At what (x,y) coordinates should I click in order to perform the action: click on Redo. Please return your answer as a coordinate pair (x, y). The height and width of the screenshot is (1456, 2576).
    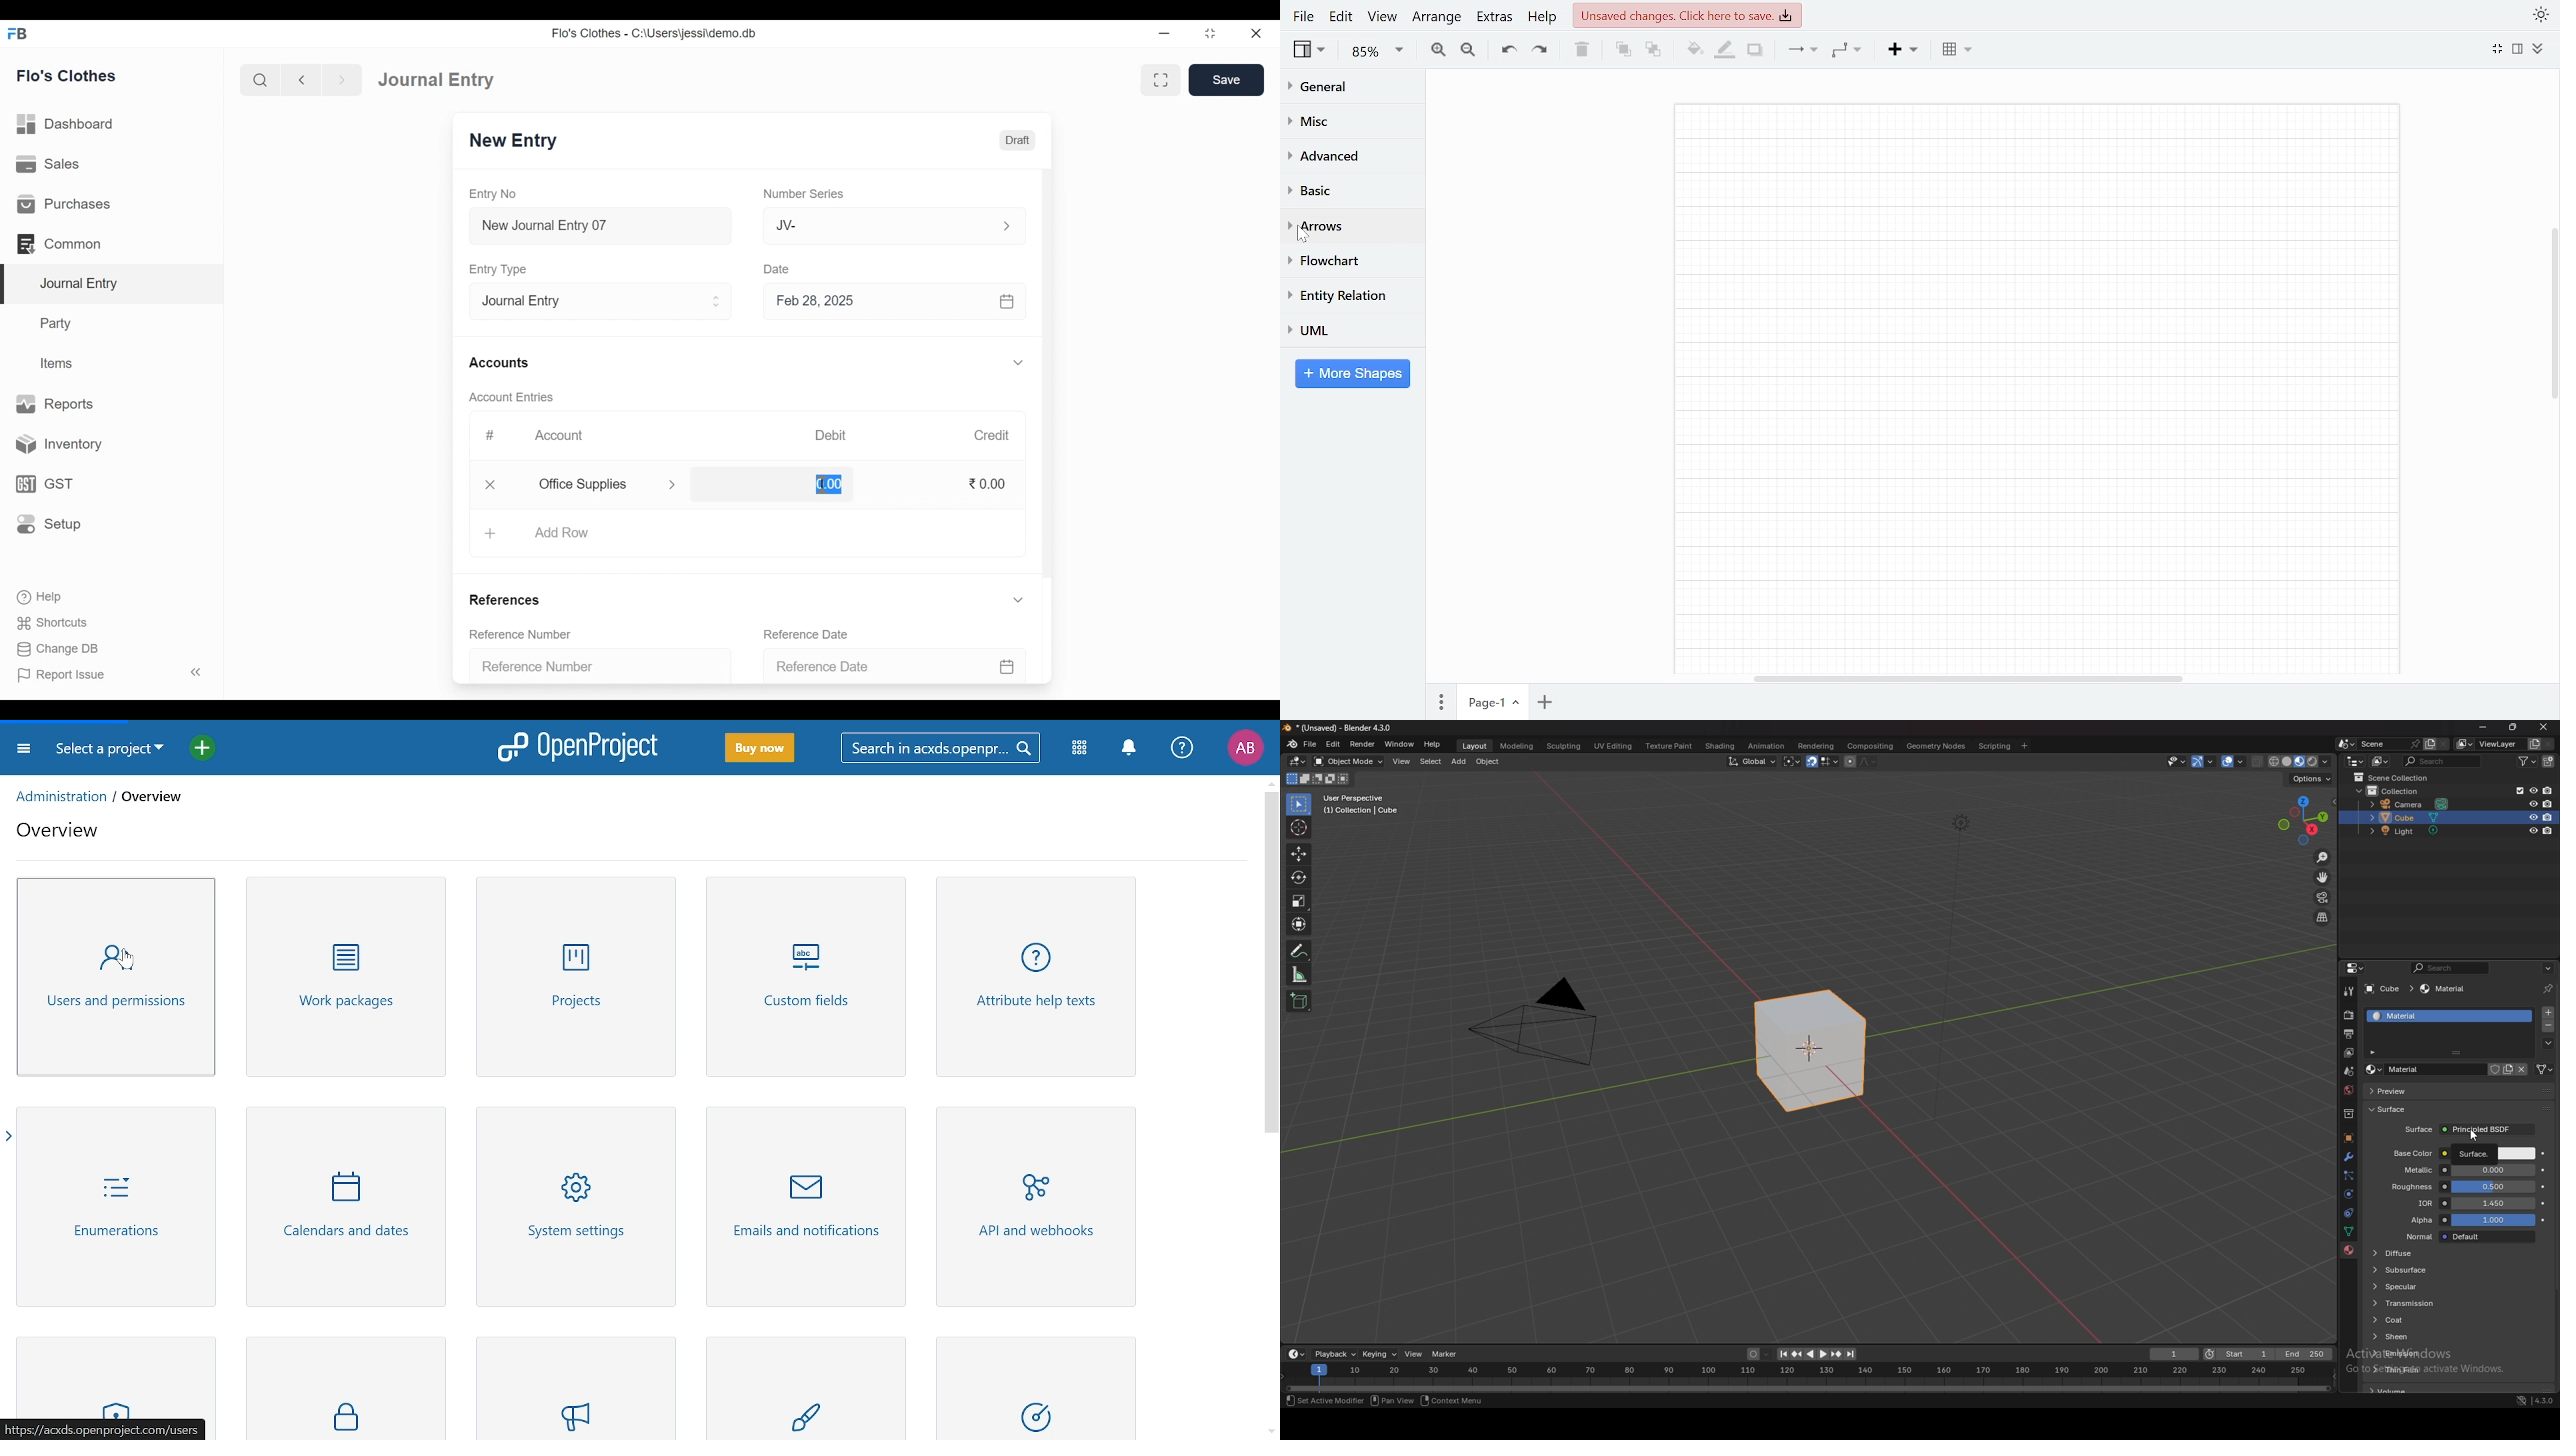
    Looking at the image, I should click on (1541, 51).